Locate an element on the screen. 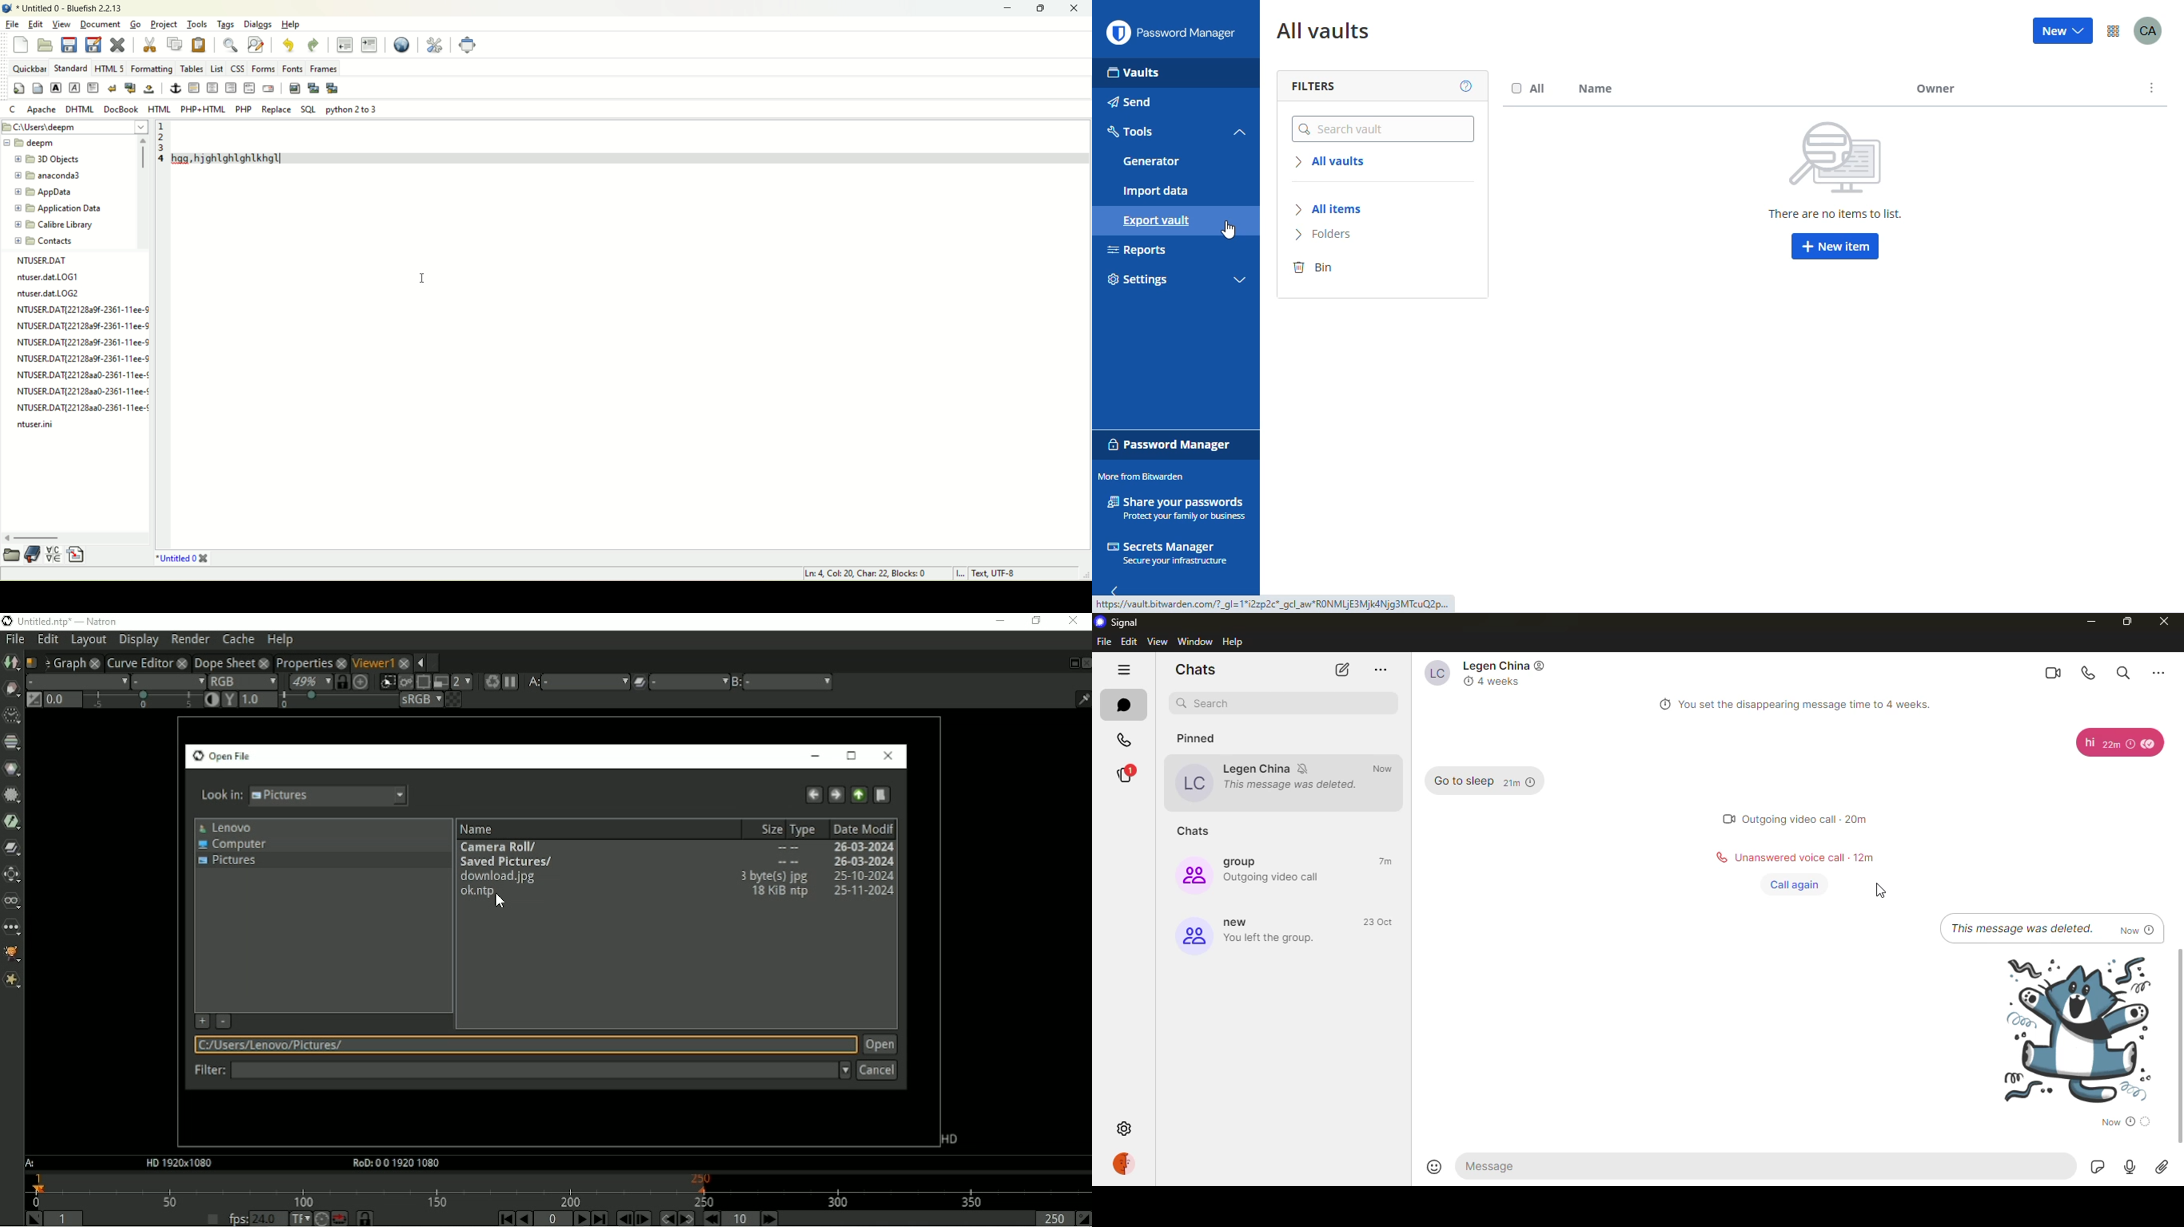 This screenshot has width=2184, height=1232. pinned is located at coordinates (1206, 740).